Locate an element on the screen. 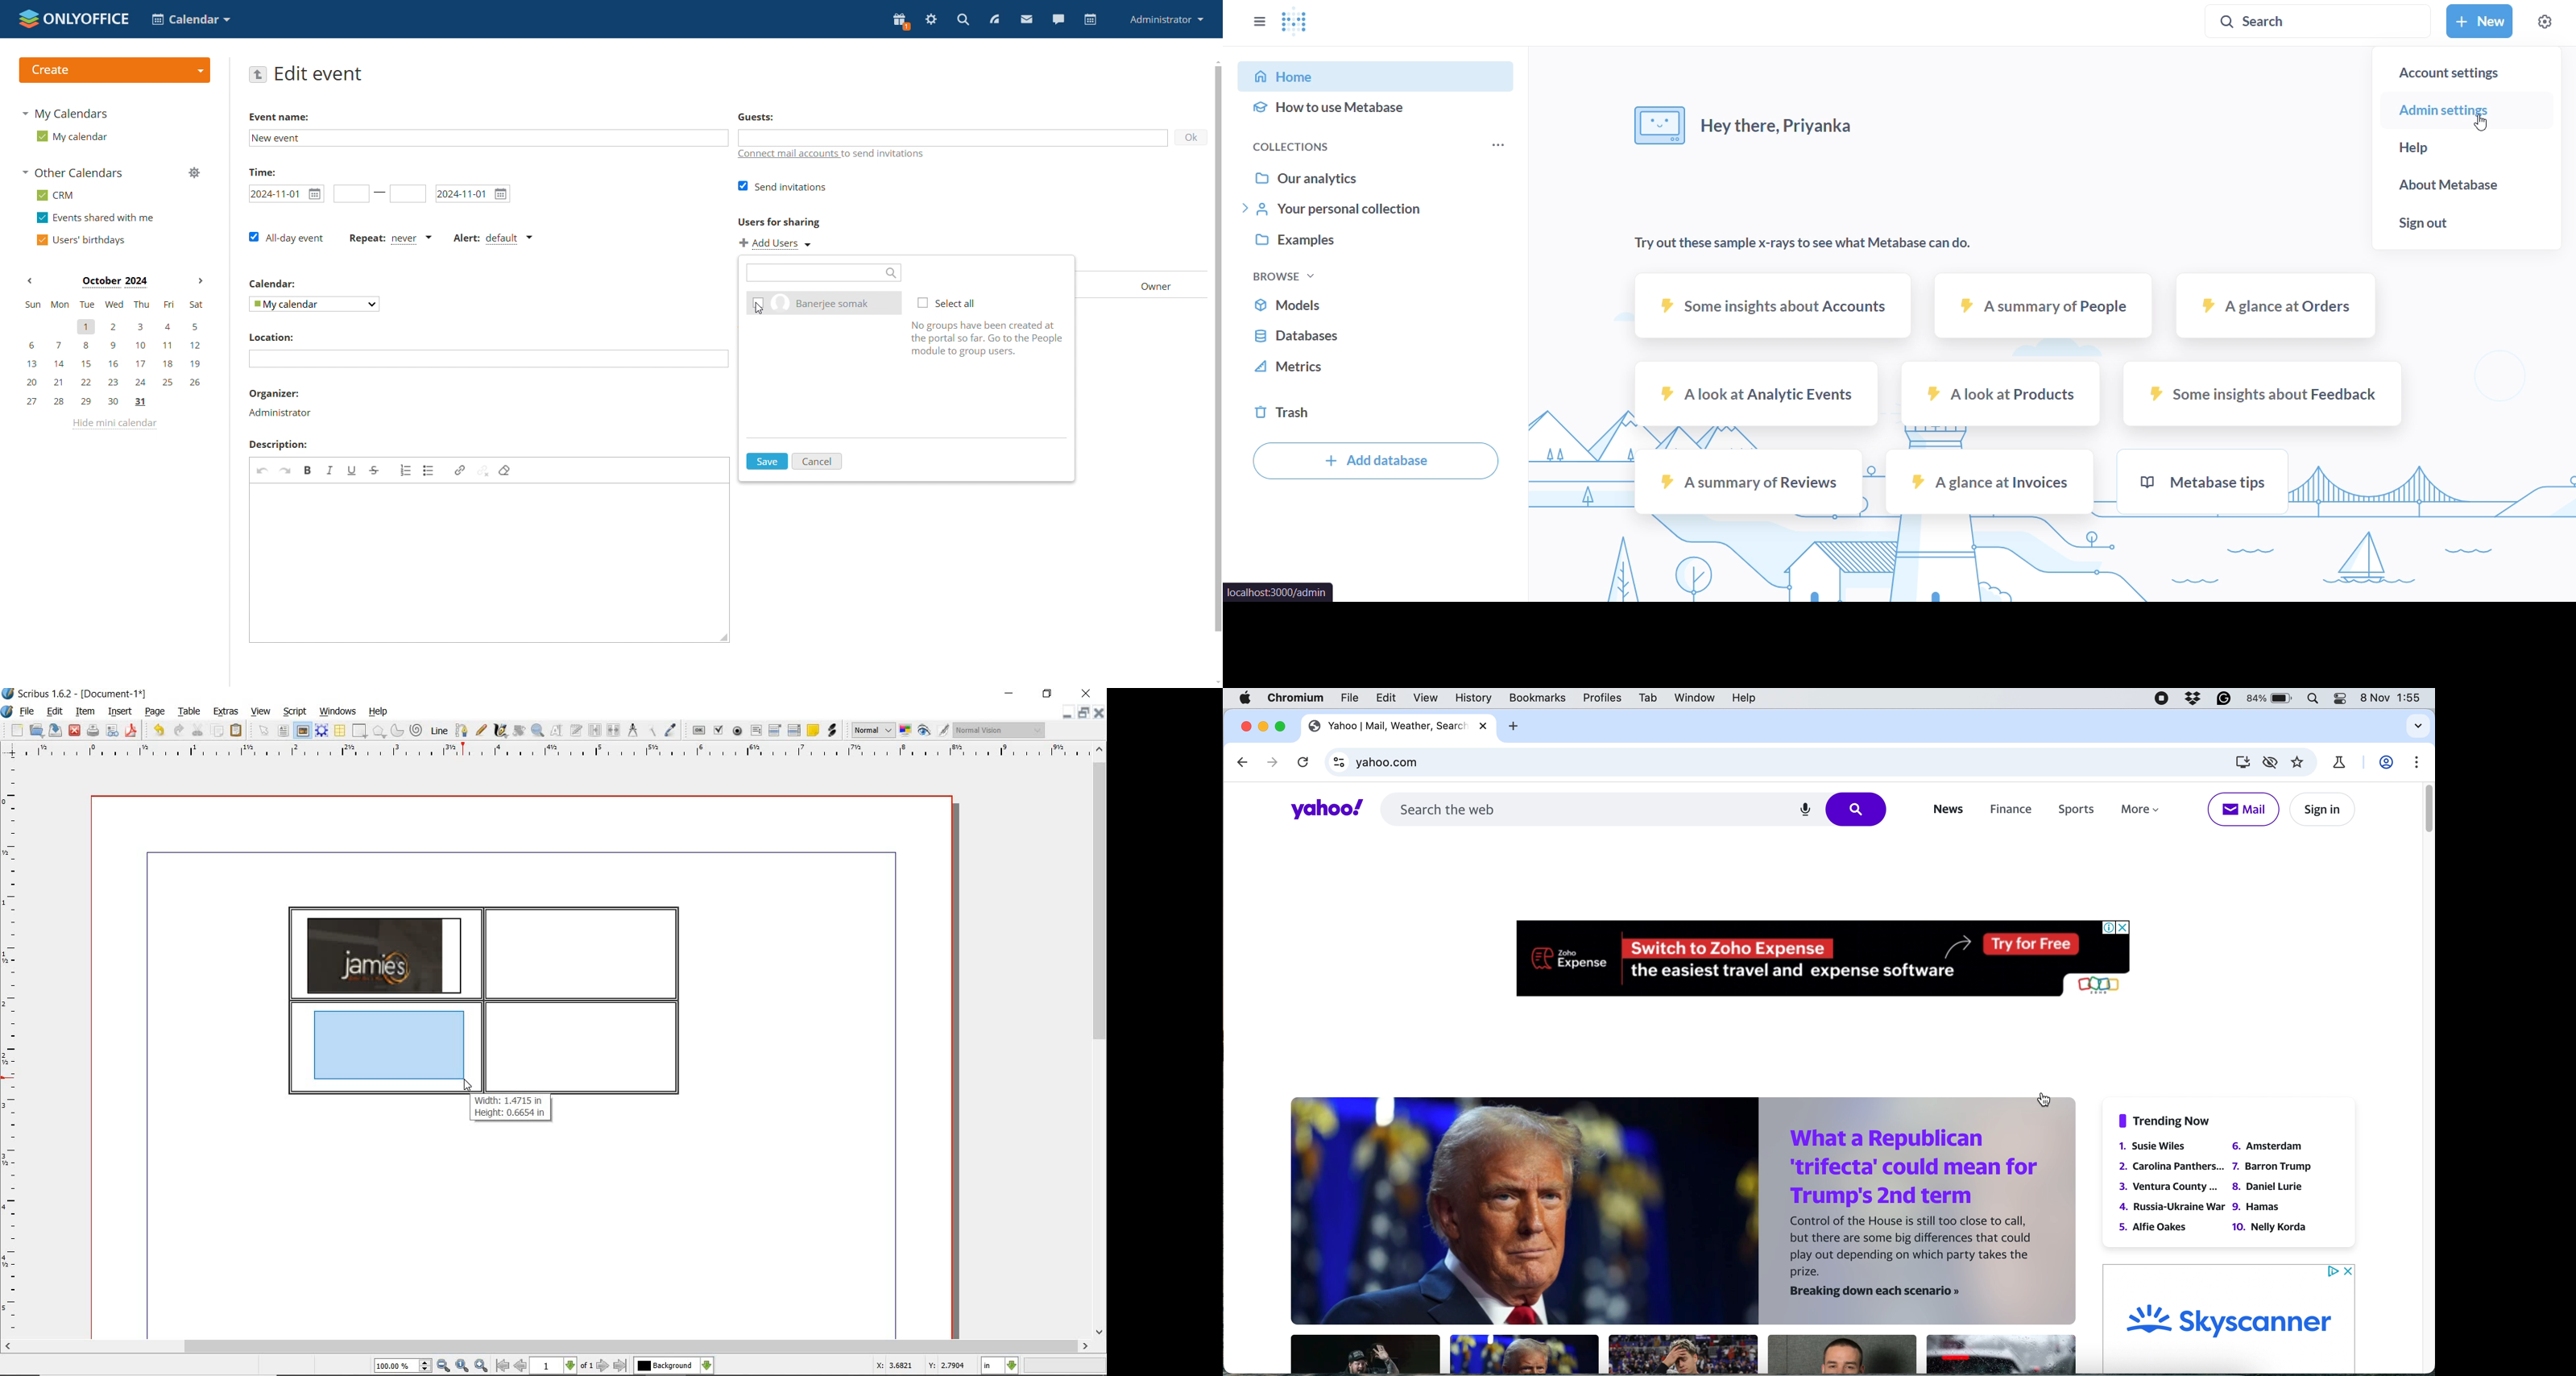 The width and height of the screenshot is (2576, 1400). Ventura is located at coordinates (2170, 1187).